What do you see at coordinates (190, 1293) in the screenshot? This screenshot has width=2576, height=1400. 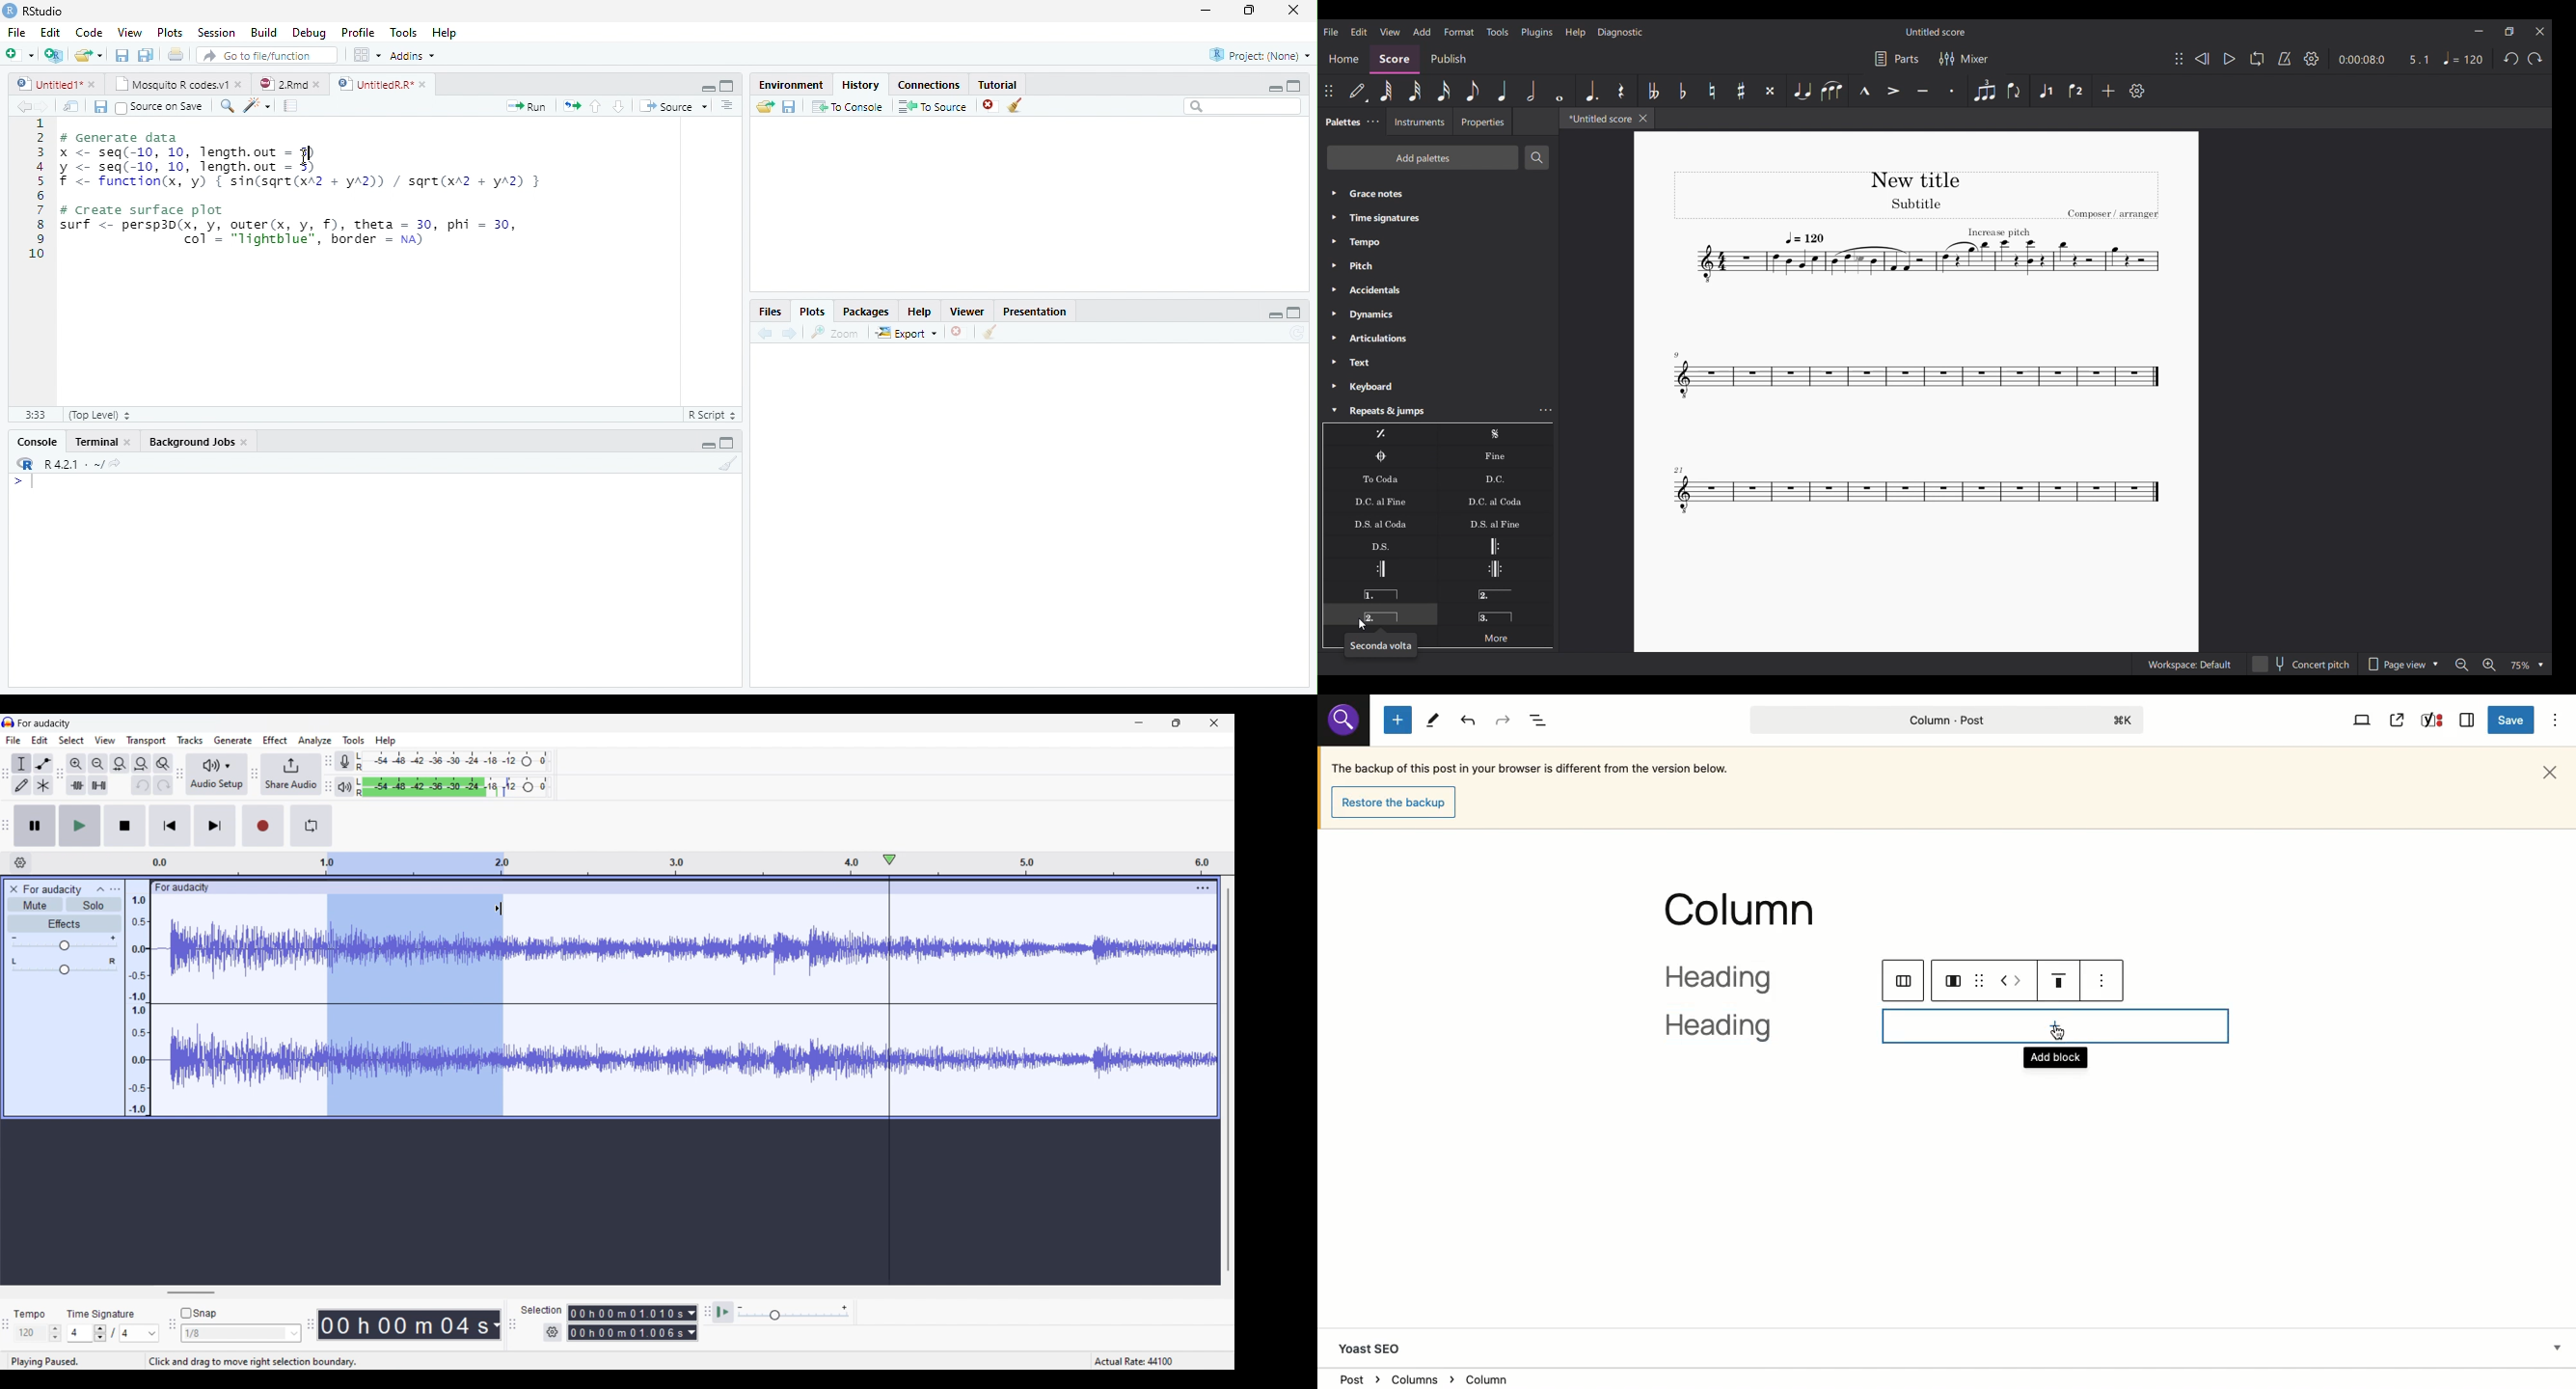 I see `Horizontal slide bar` at bounding box center [190, 1293].